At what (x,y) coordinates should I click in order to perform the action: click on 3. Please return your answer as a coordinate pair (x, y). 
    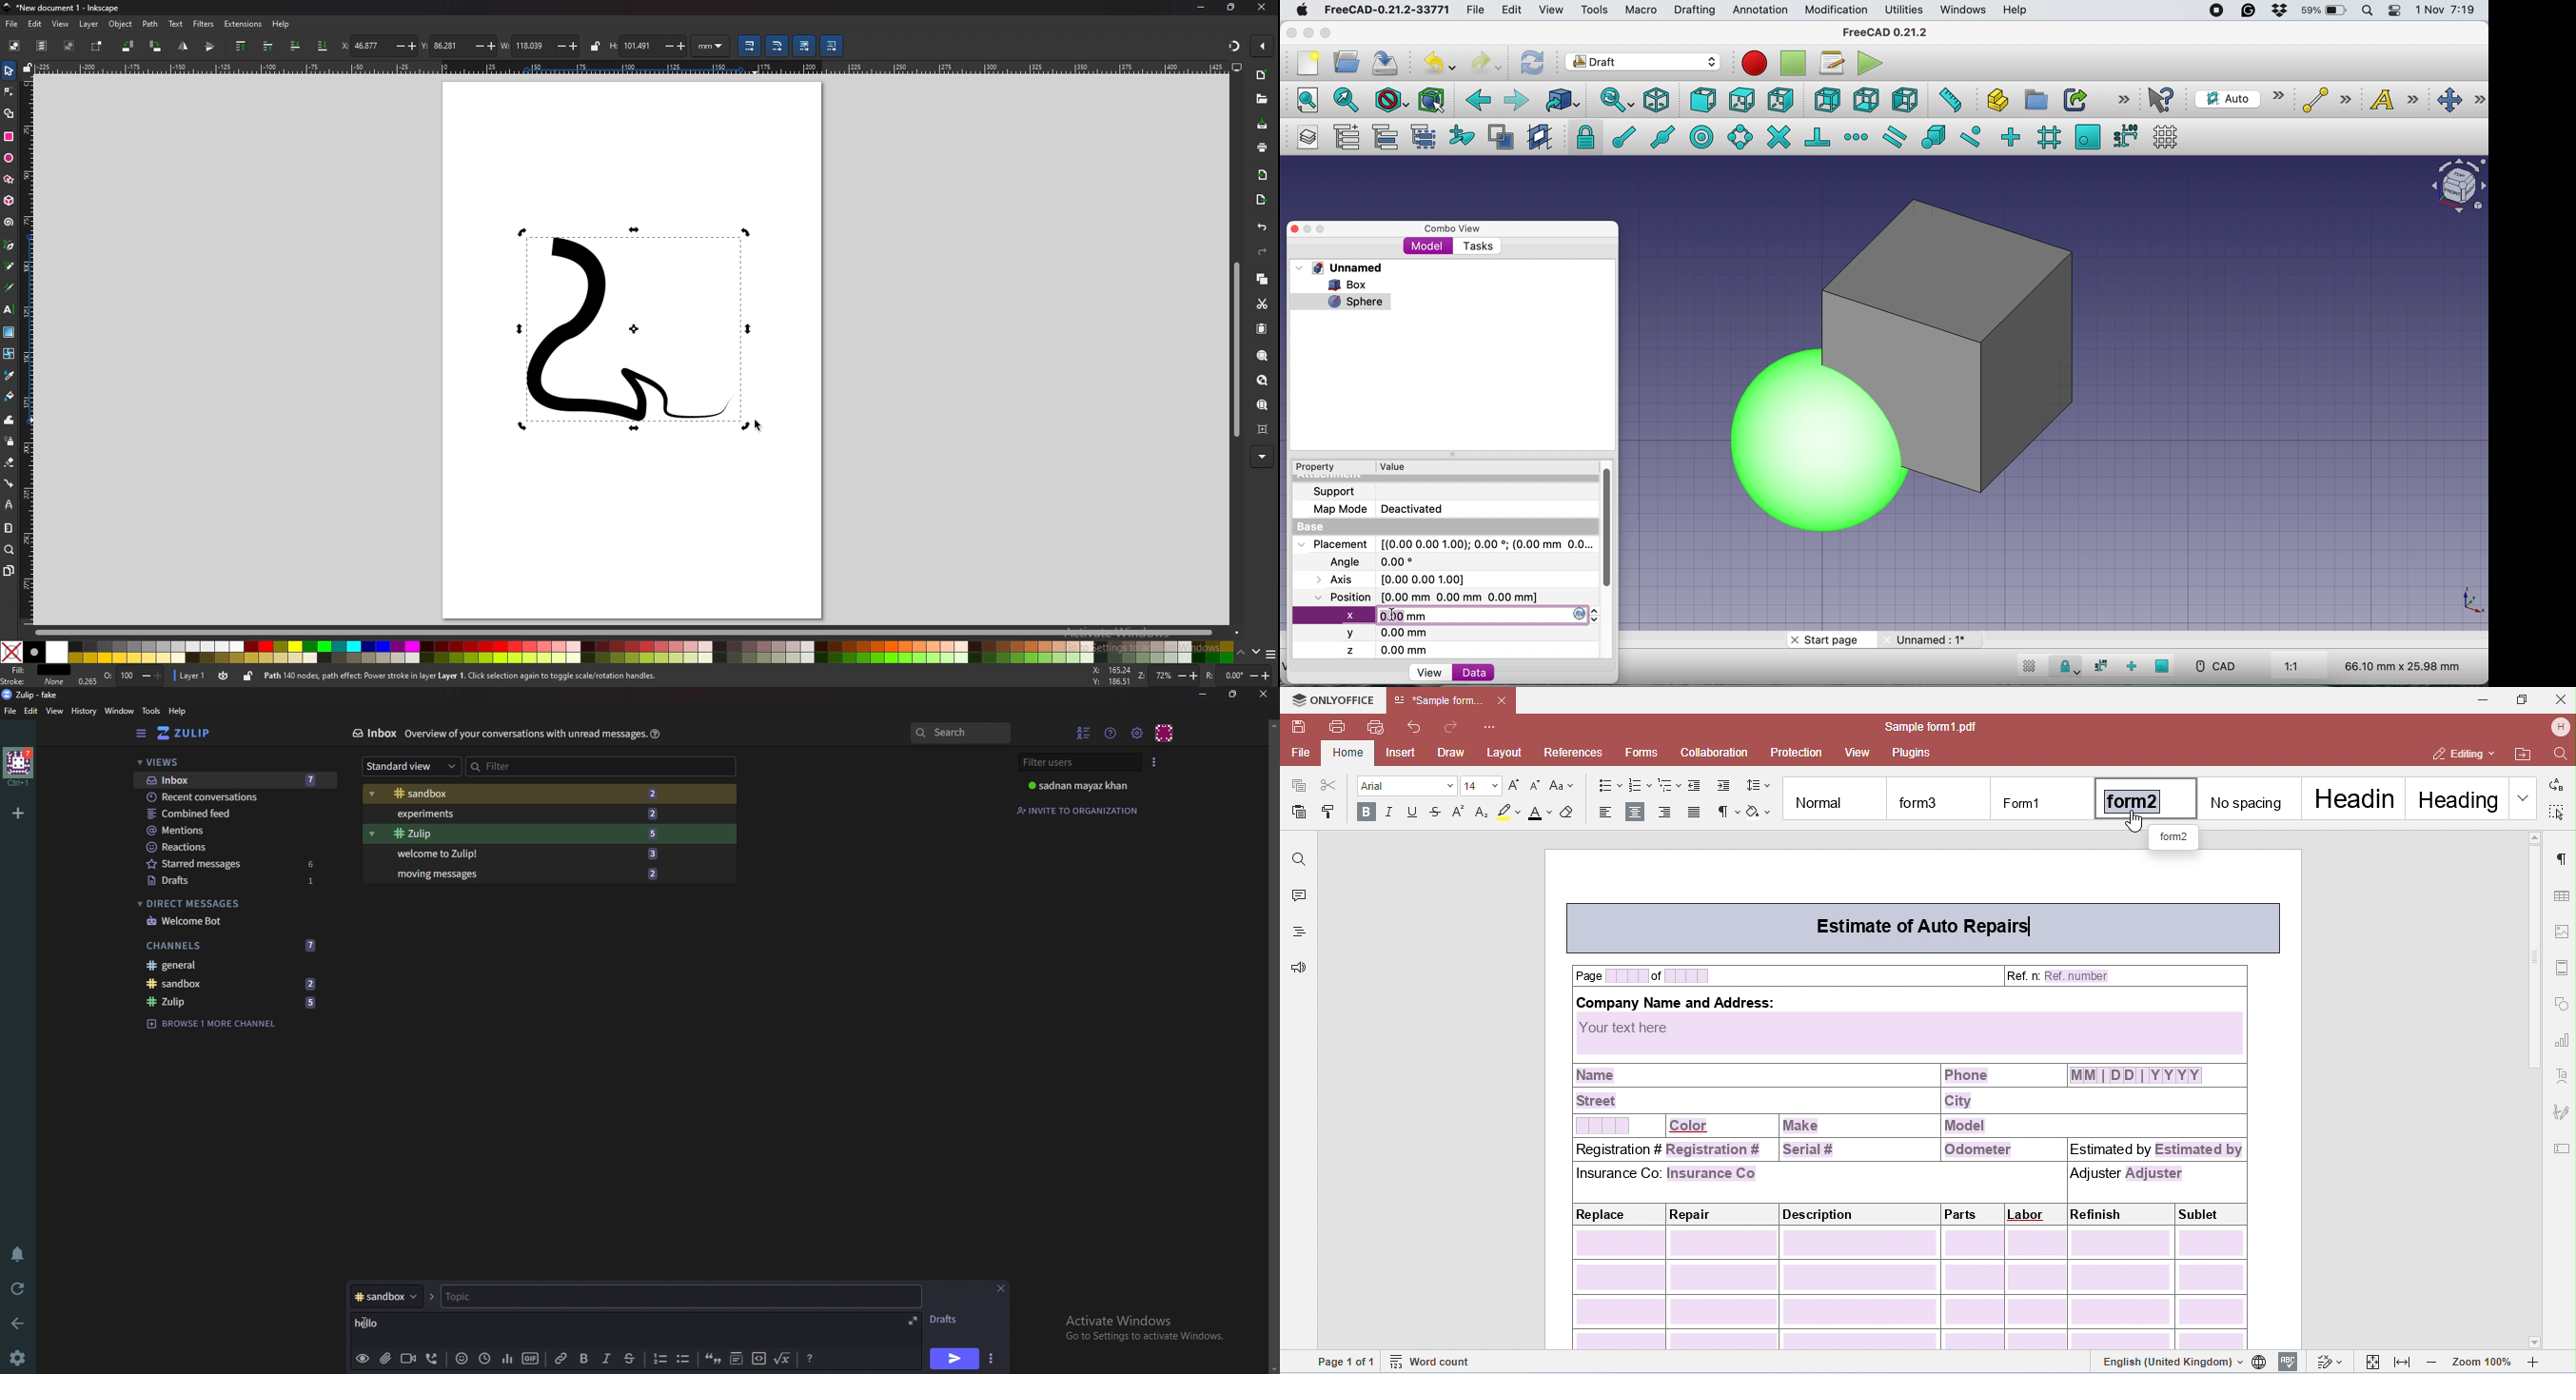
    Looking at the image, I should click on (658, 855).